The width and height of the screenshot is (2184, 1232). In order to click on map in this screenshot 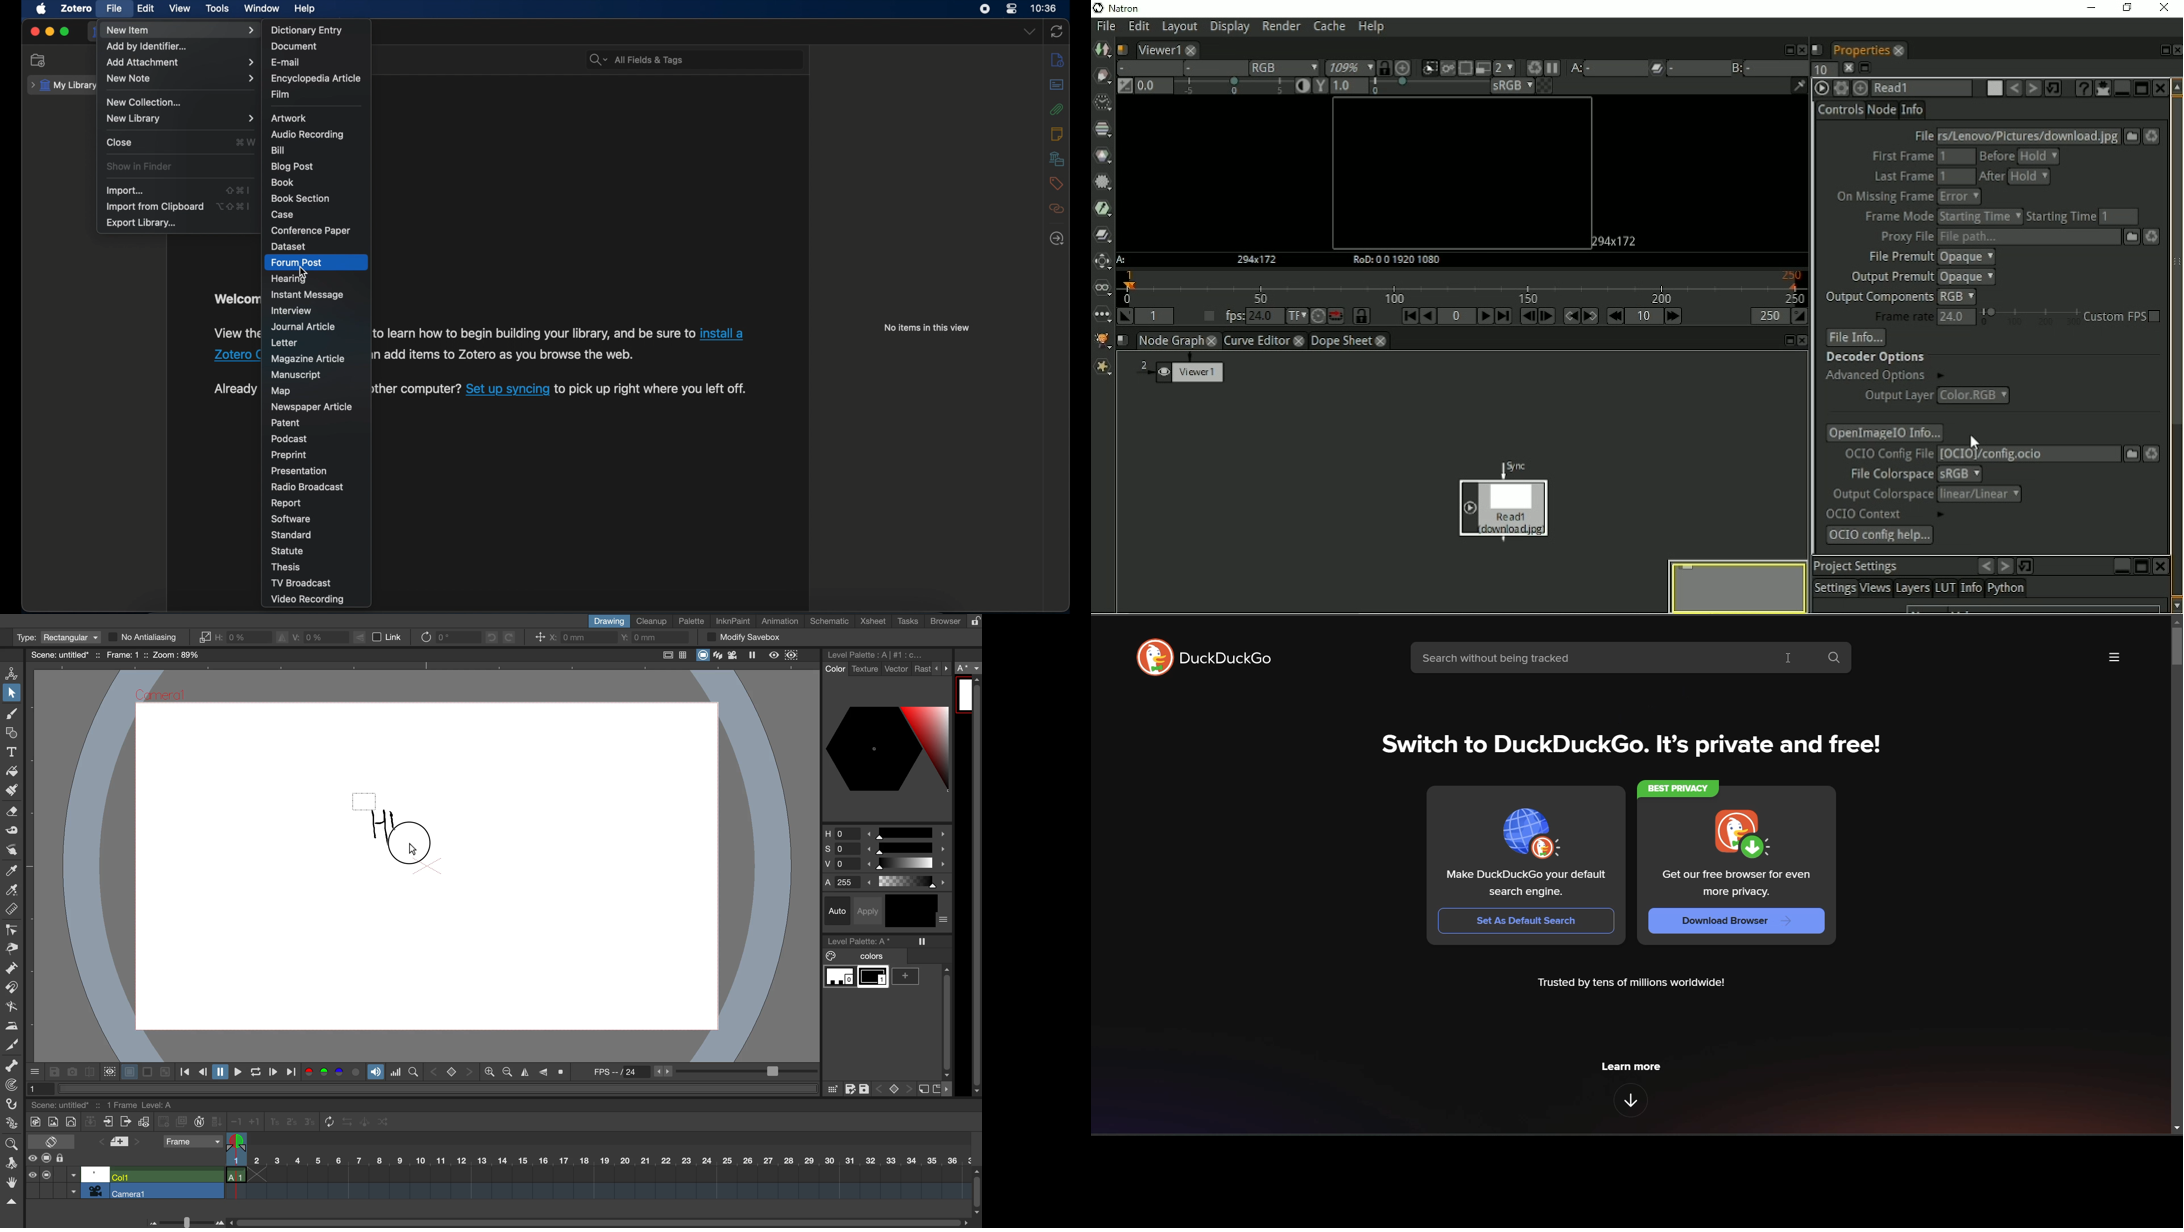, I will do `click(281, 391)`.